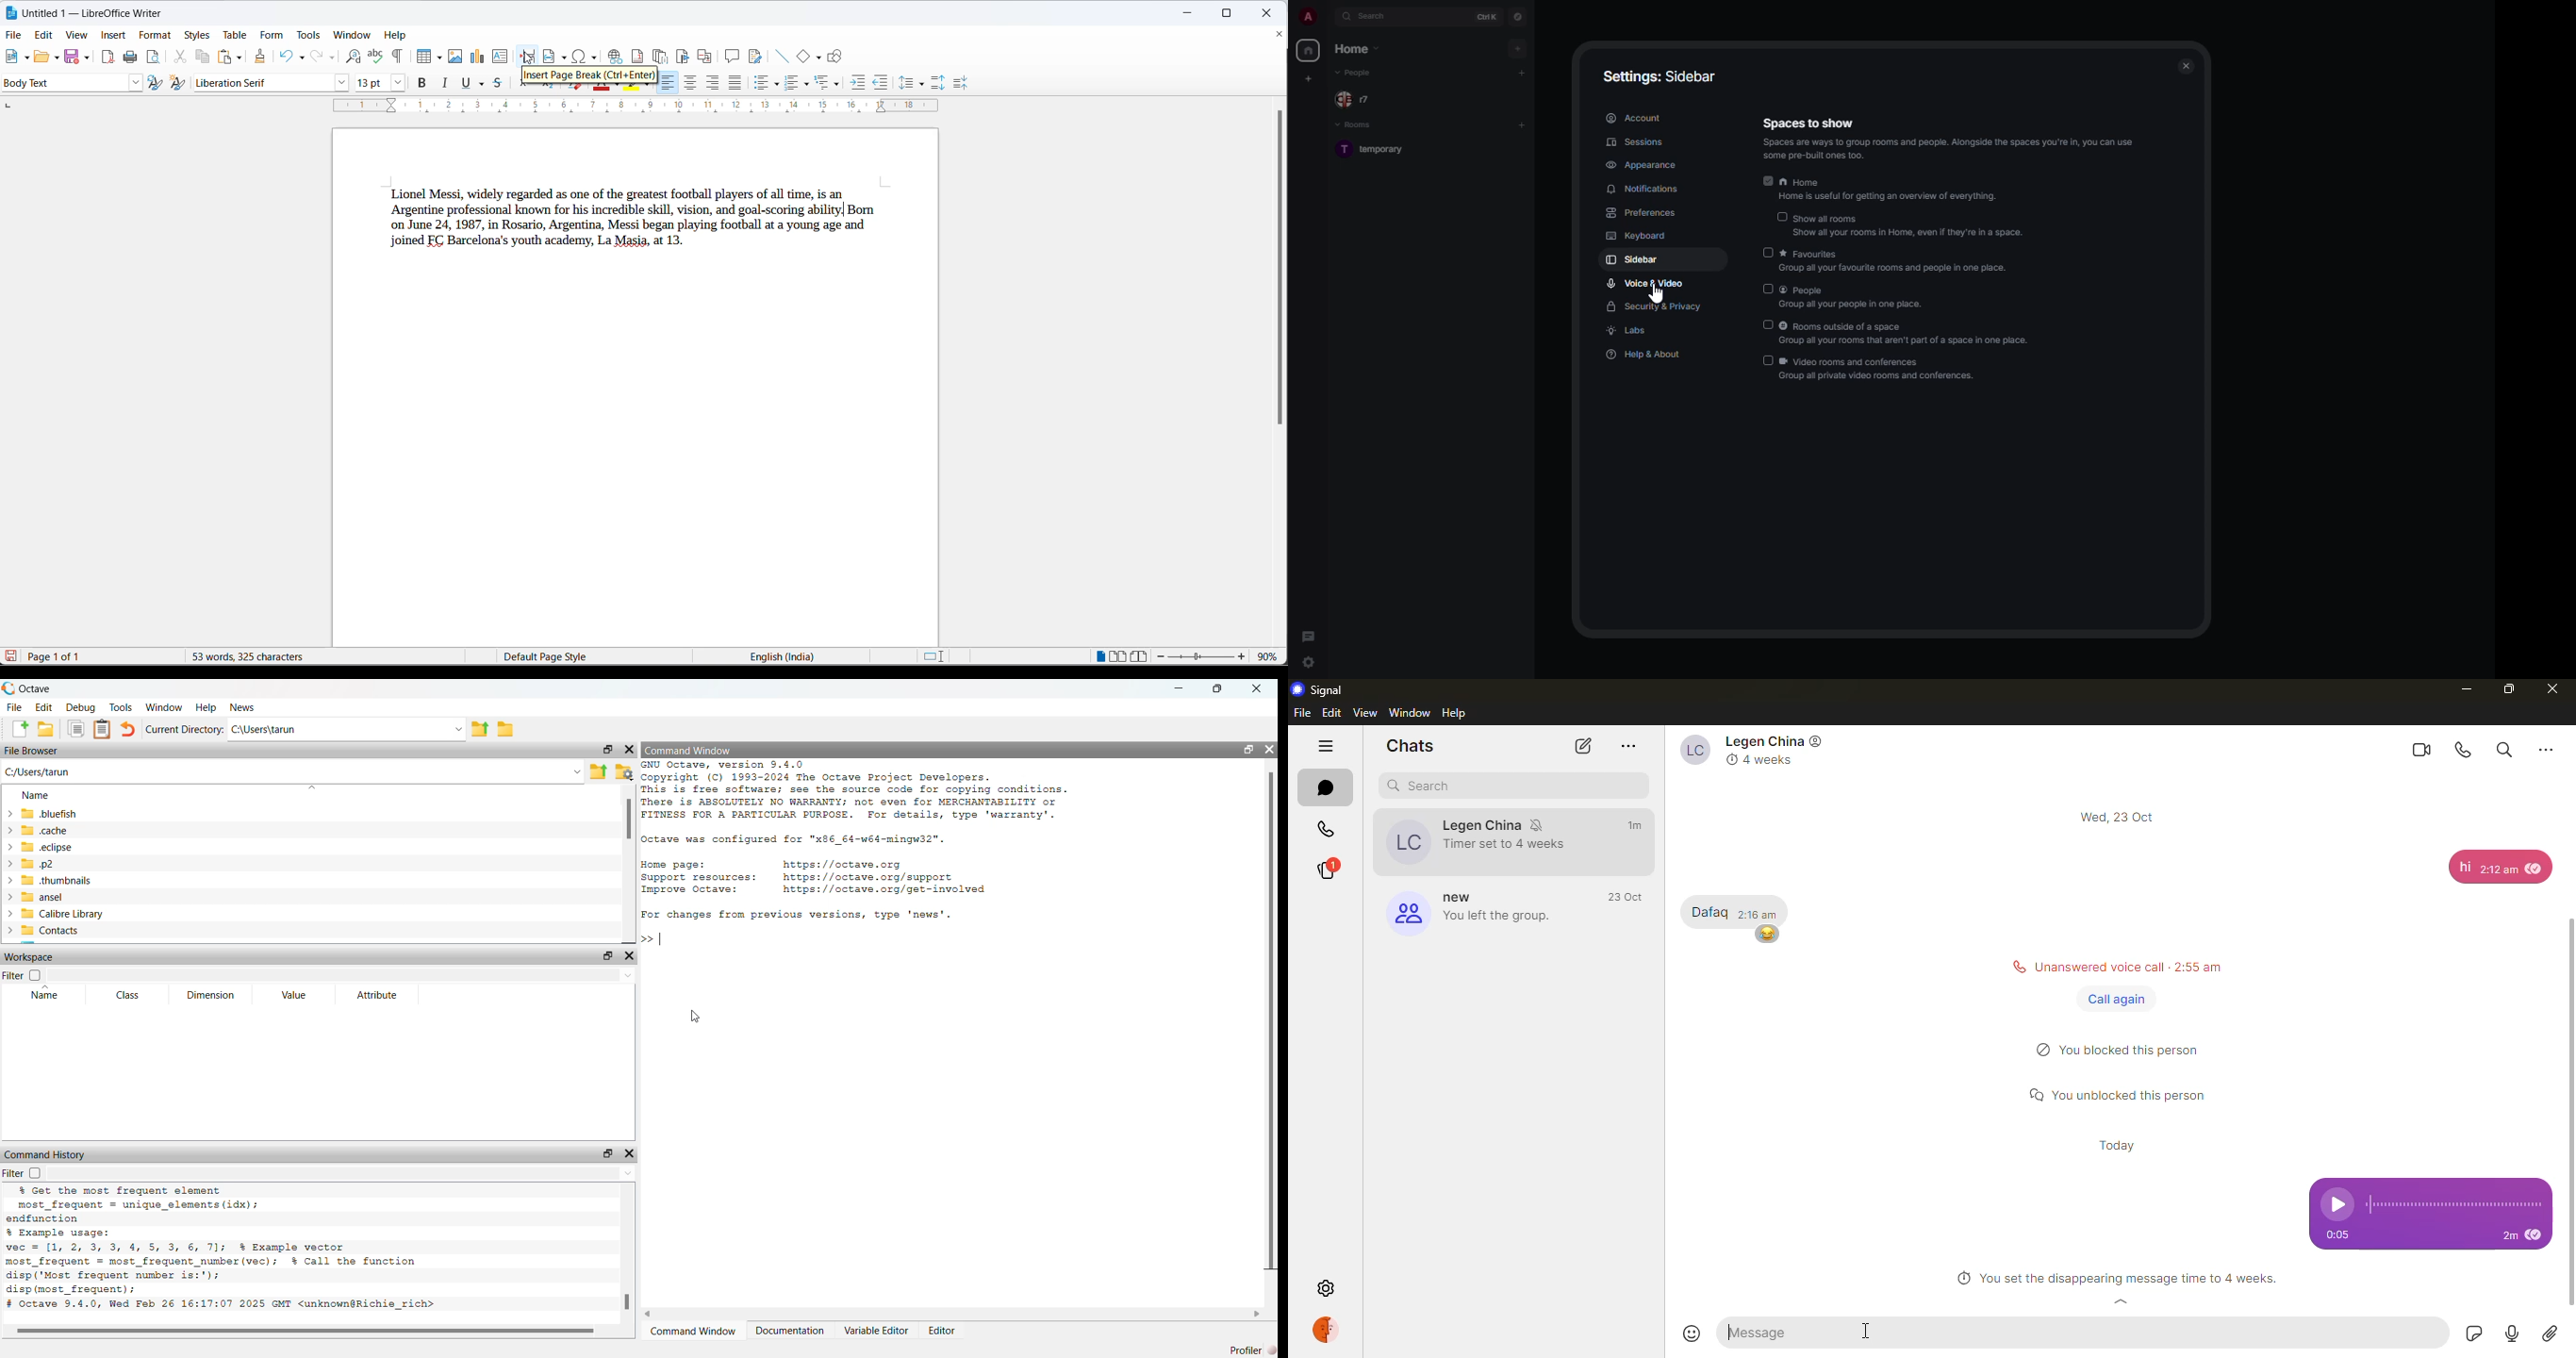 This screenshot has width=2576, height=1372. I want to click on account, so click(1635, 118).